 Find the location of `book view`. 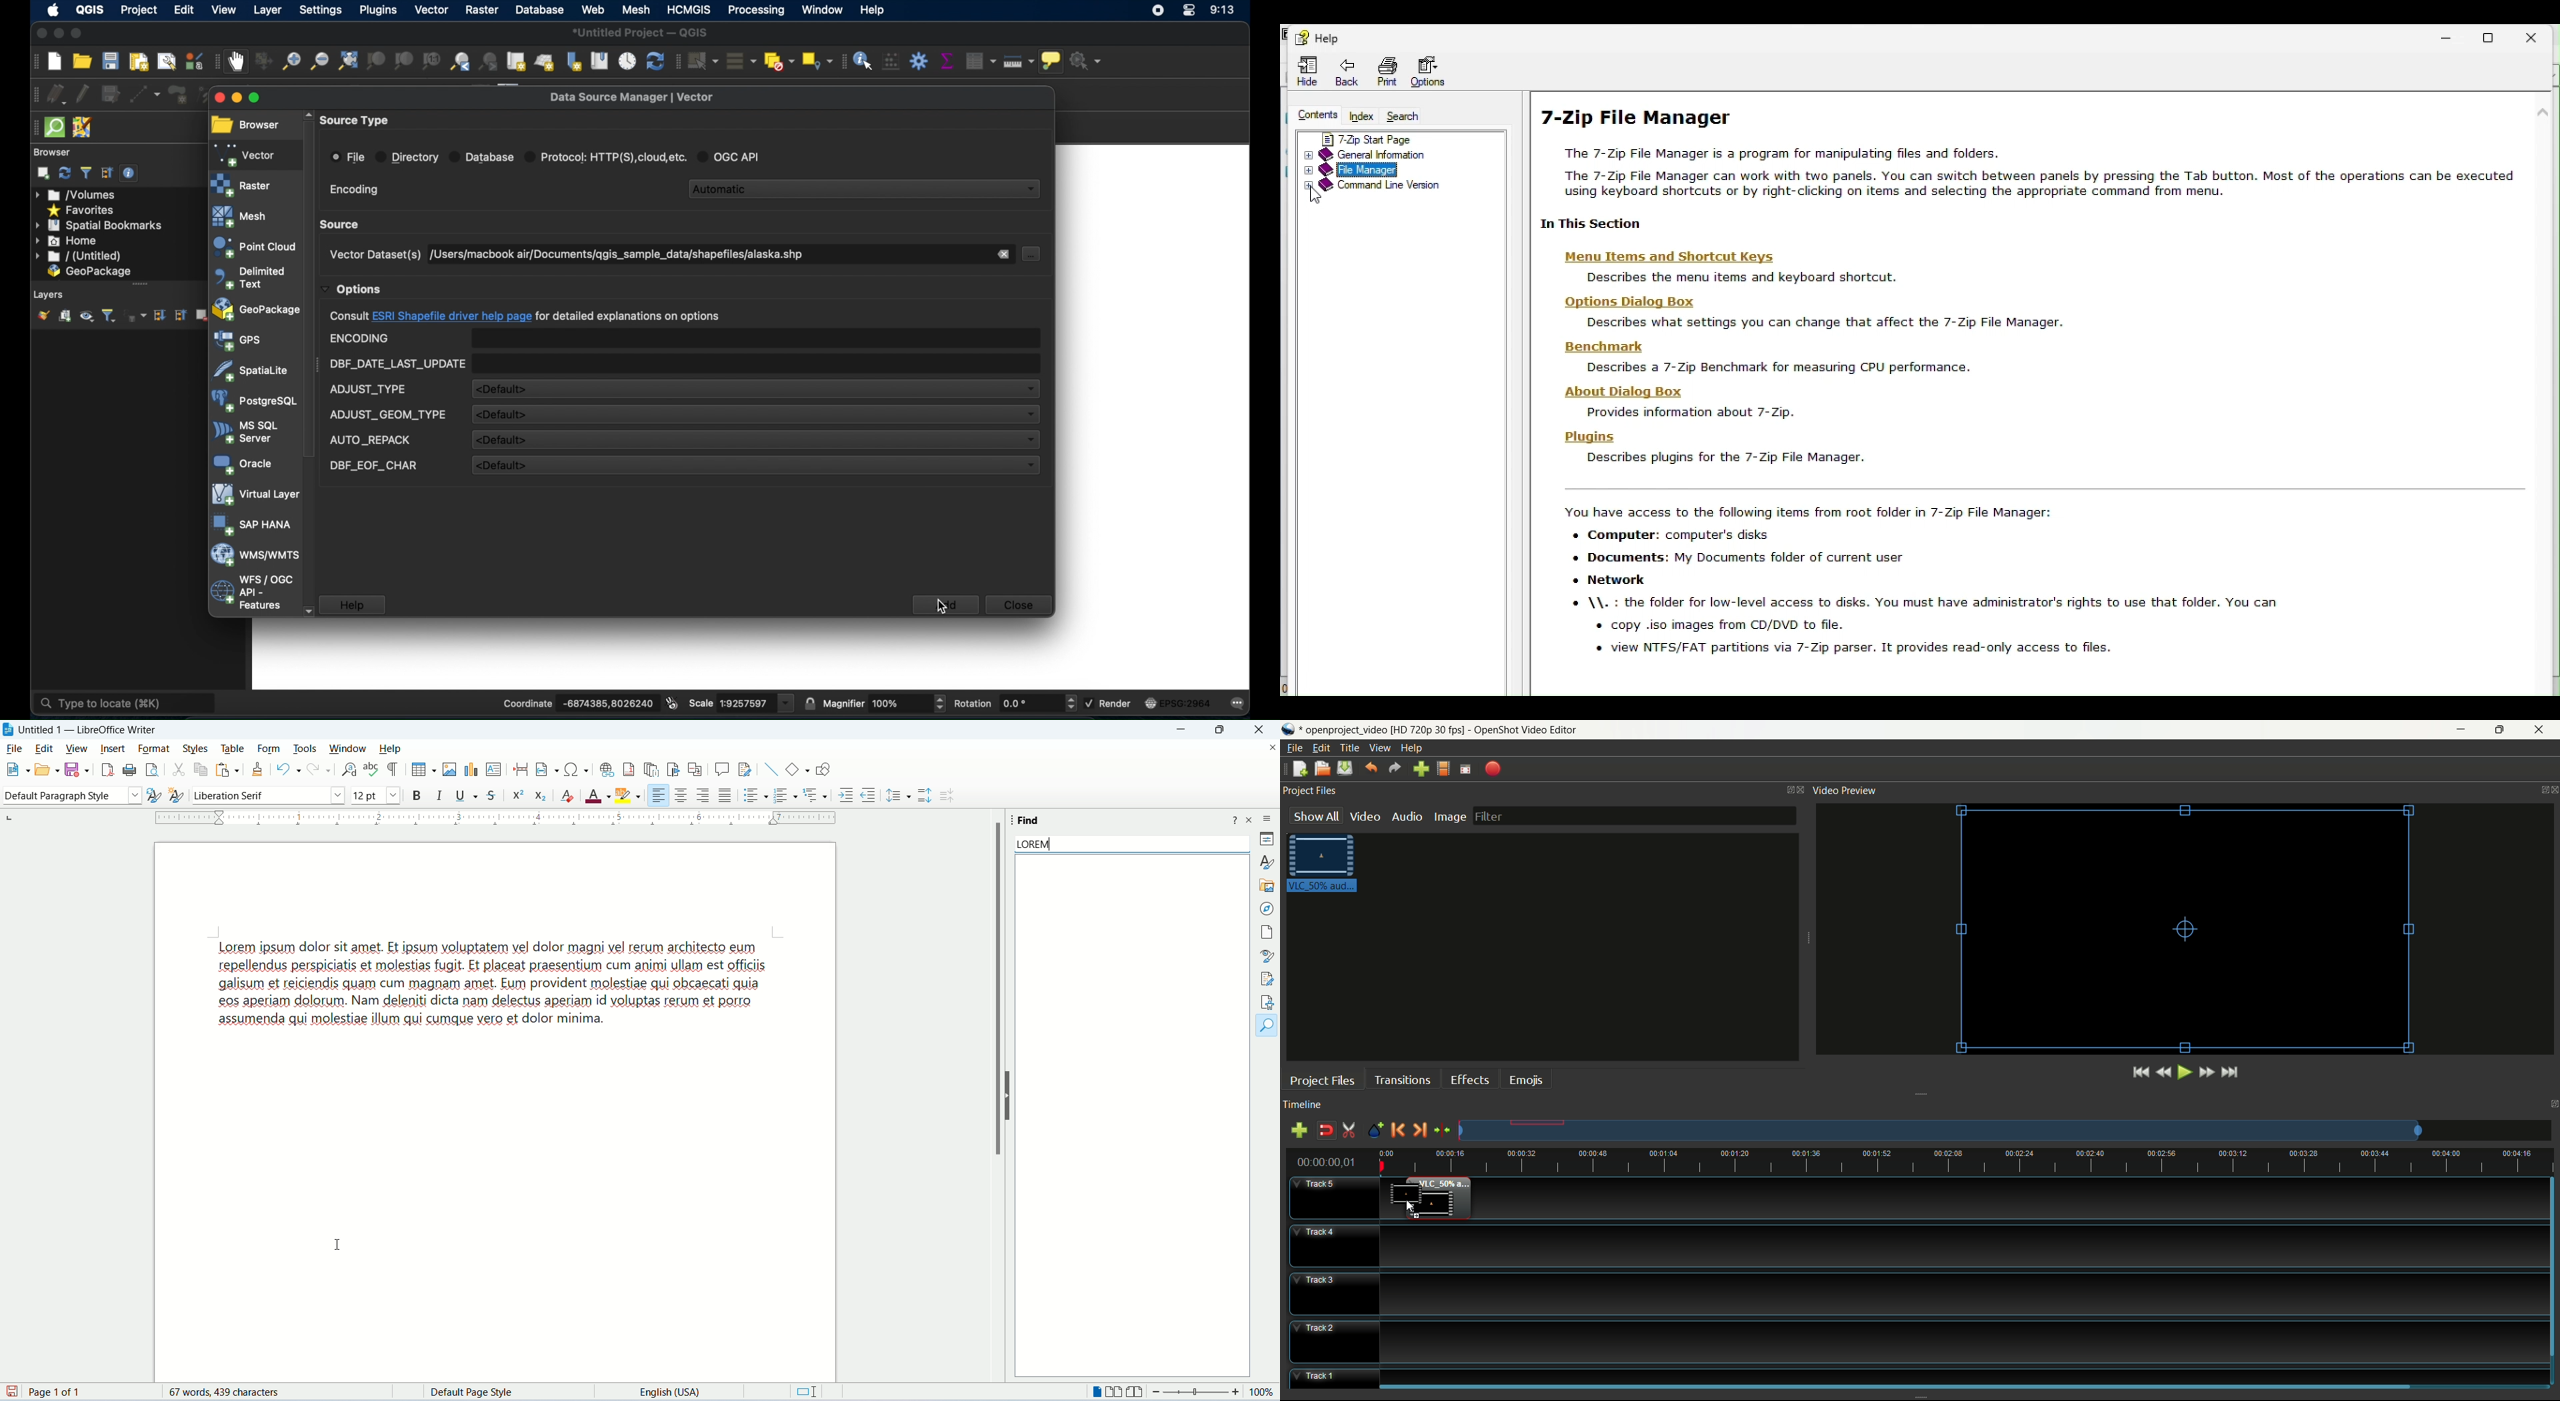

book view is located at coordinates (1137, 1393).